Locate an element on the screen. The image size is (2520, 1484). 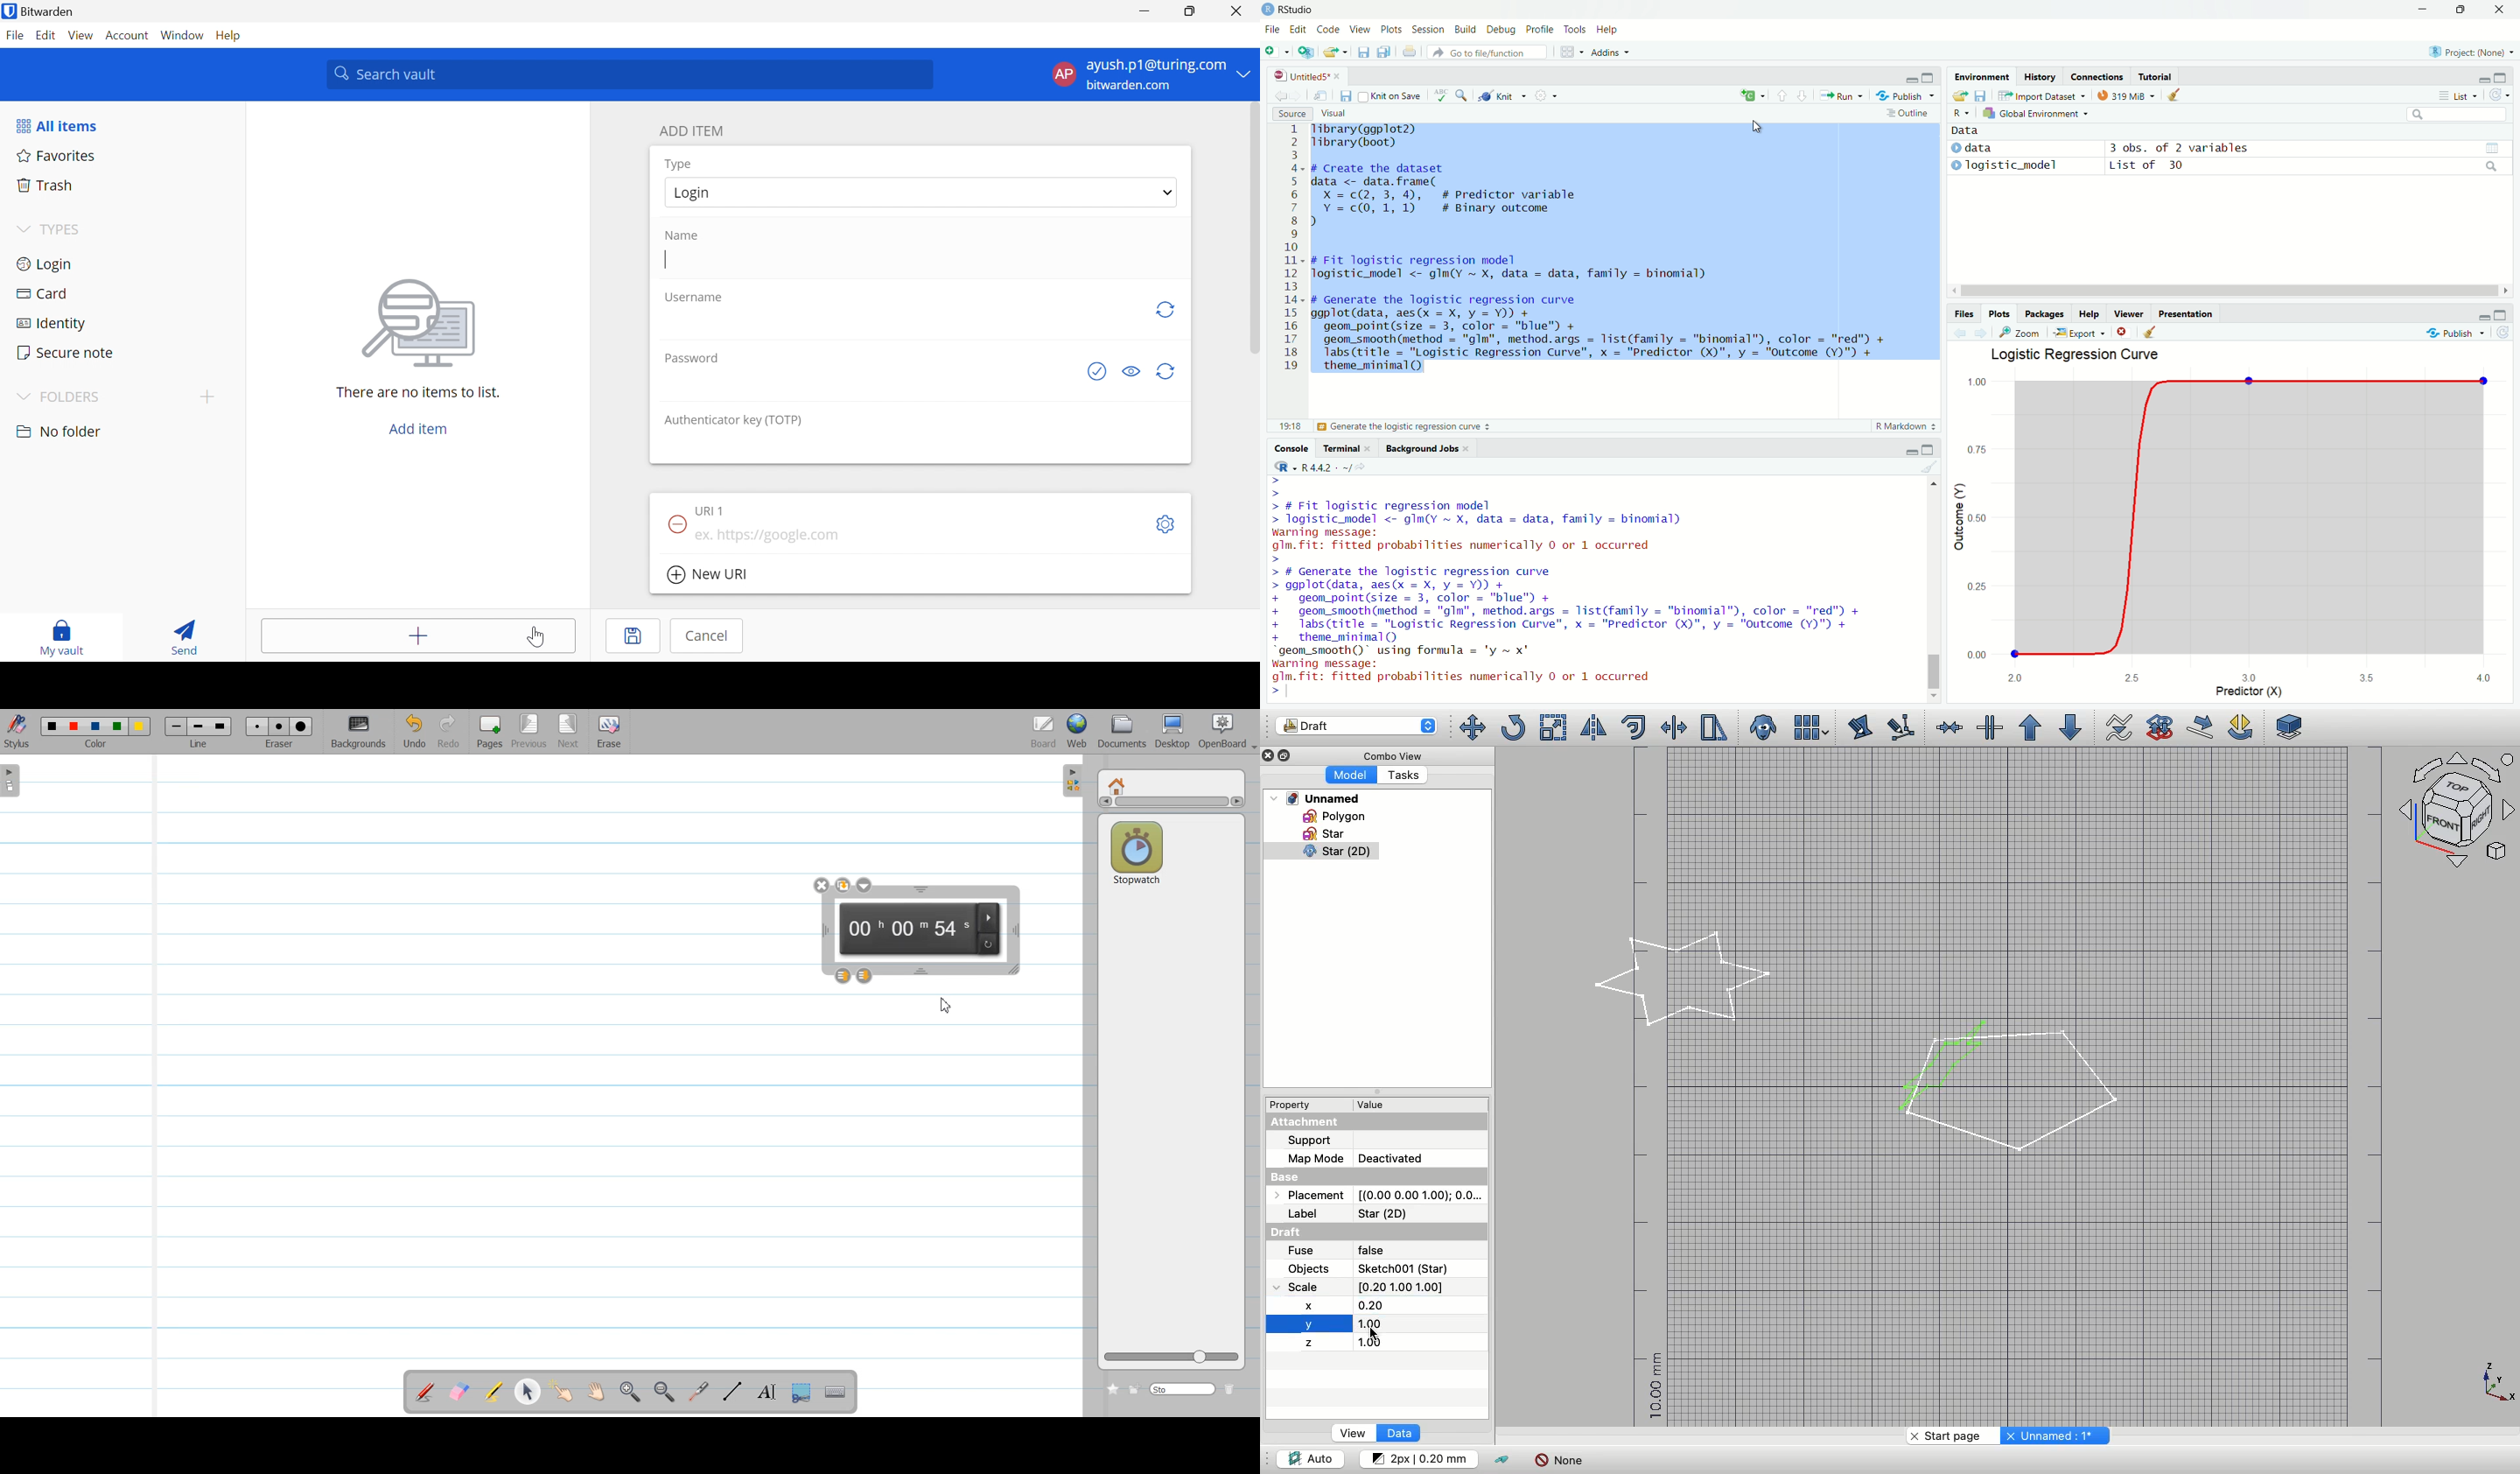
minimize is located at coordinates (2483, 318).